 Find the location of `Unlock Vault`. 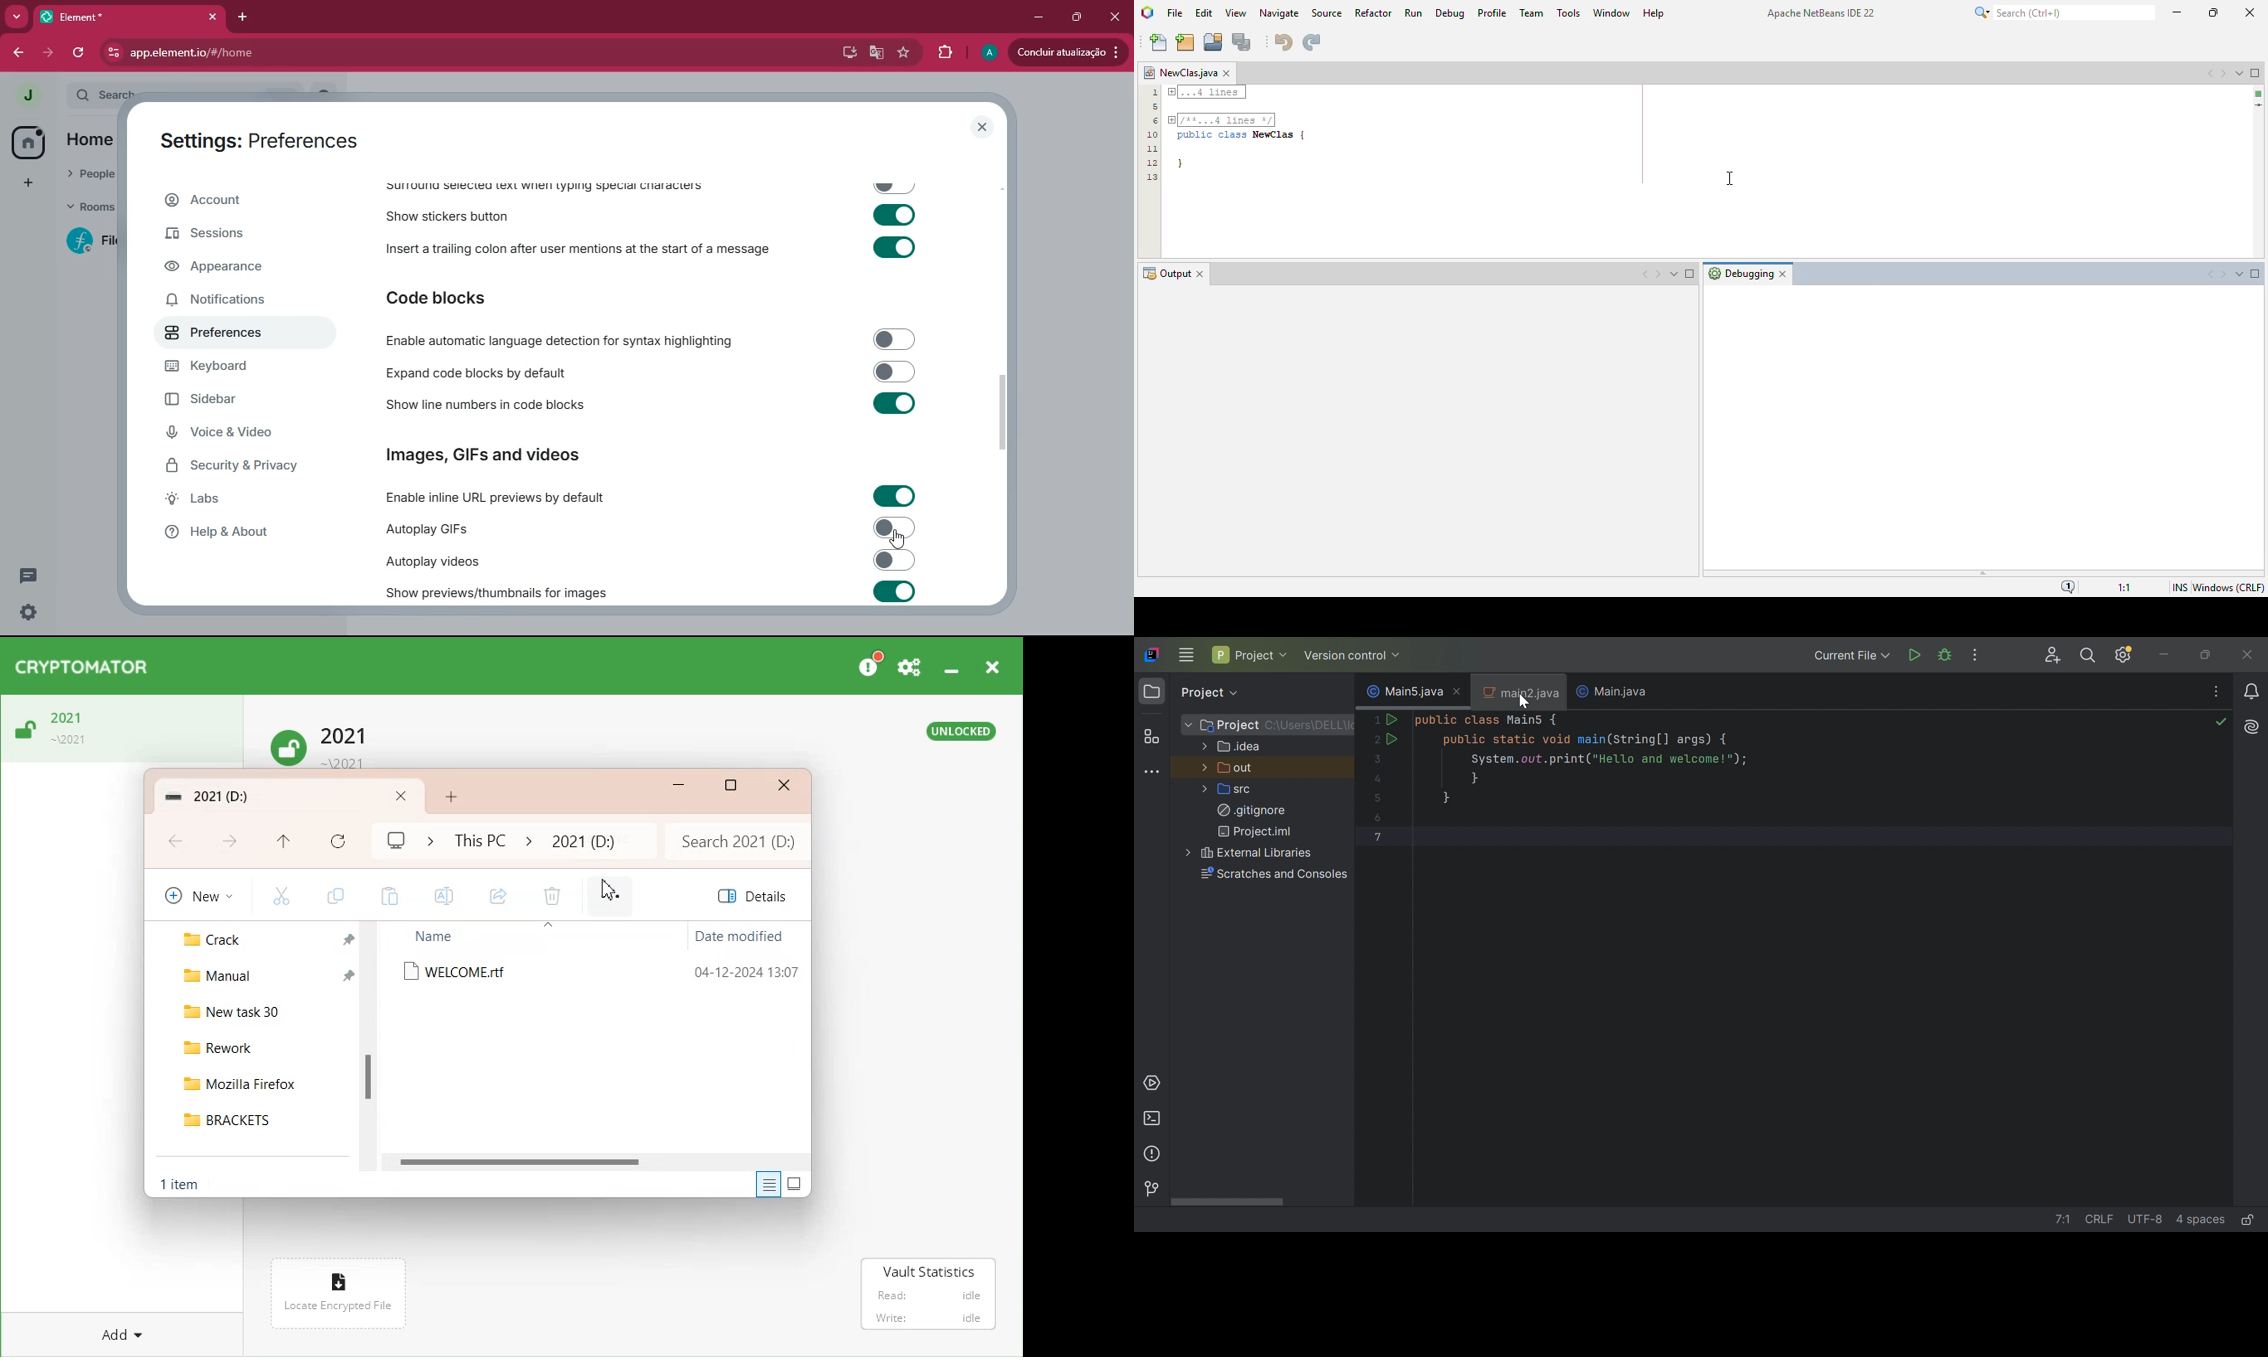

Unlock Vault is located at coordinates (51, 725).